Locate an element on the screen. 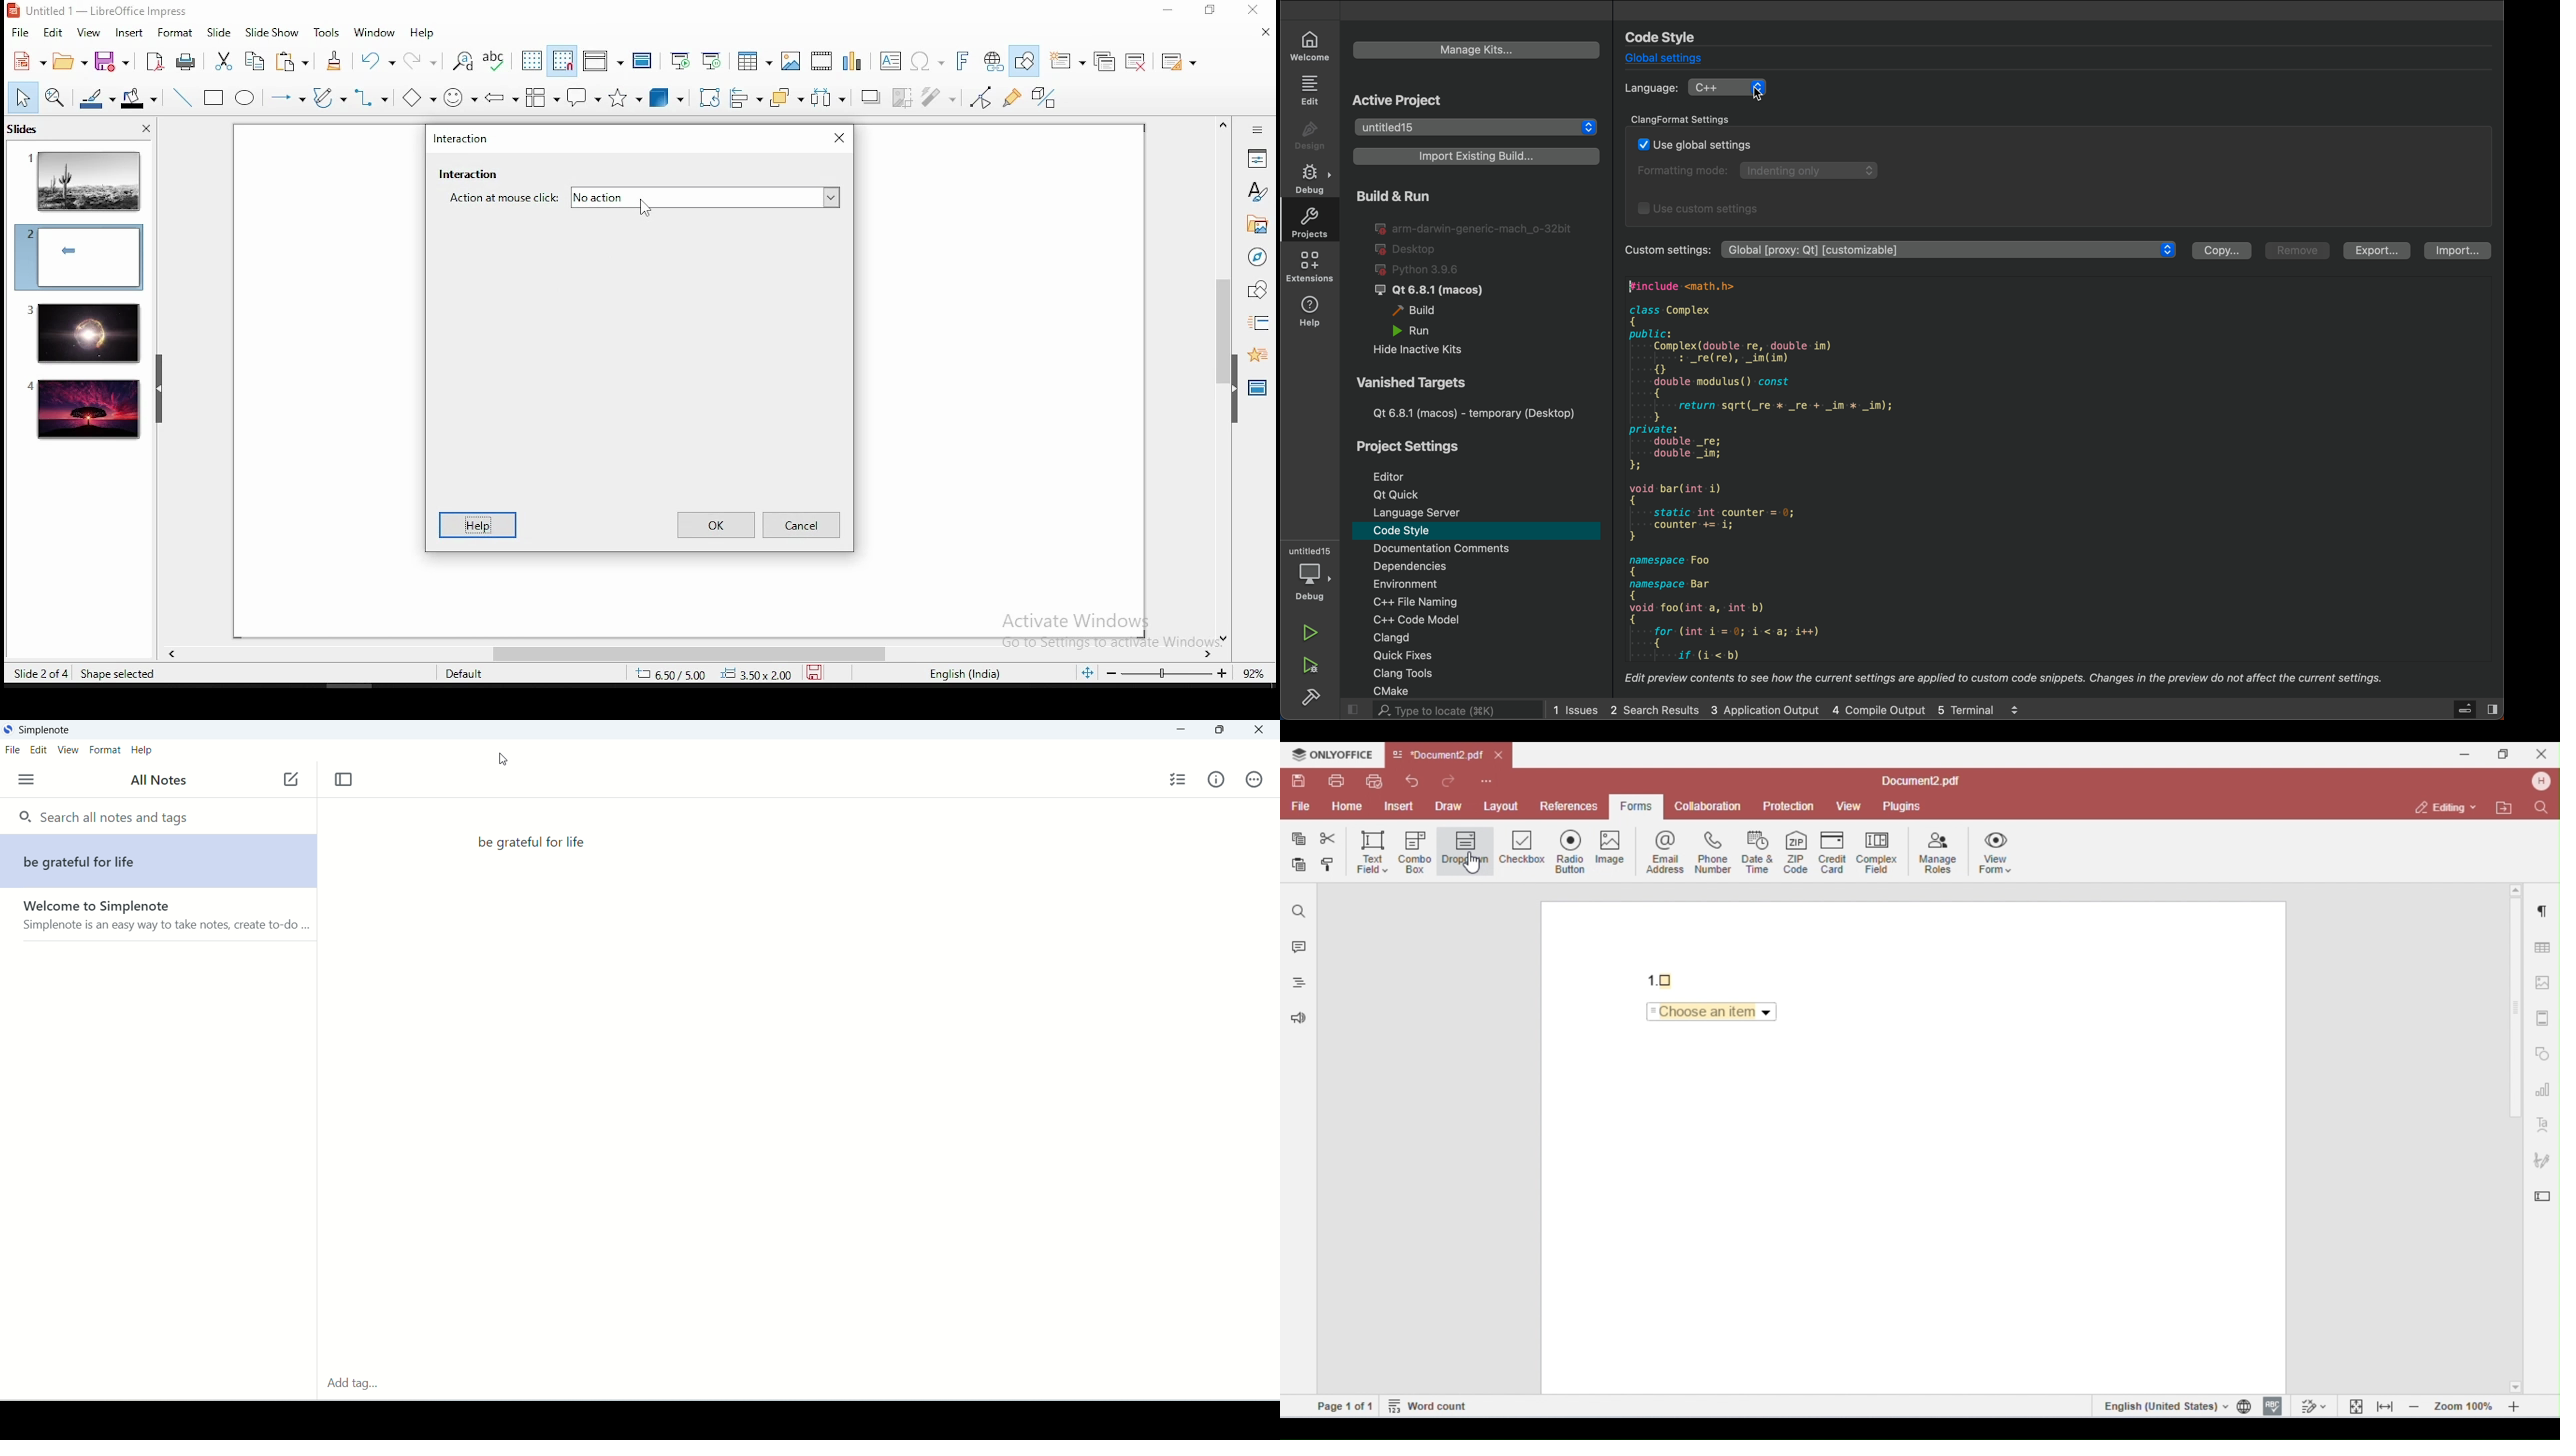  cut is located at coordinates (223, 60).